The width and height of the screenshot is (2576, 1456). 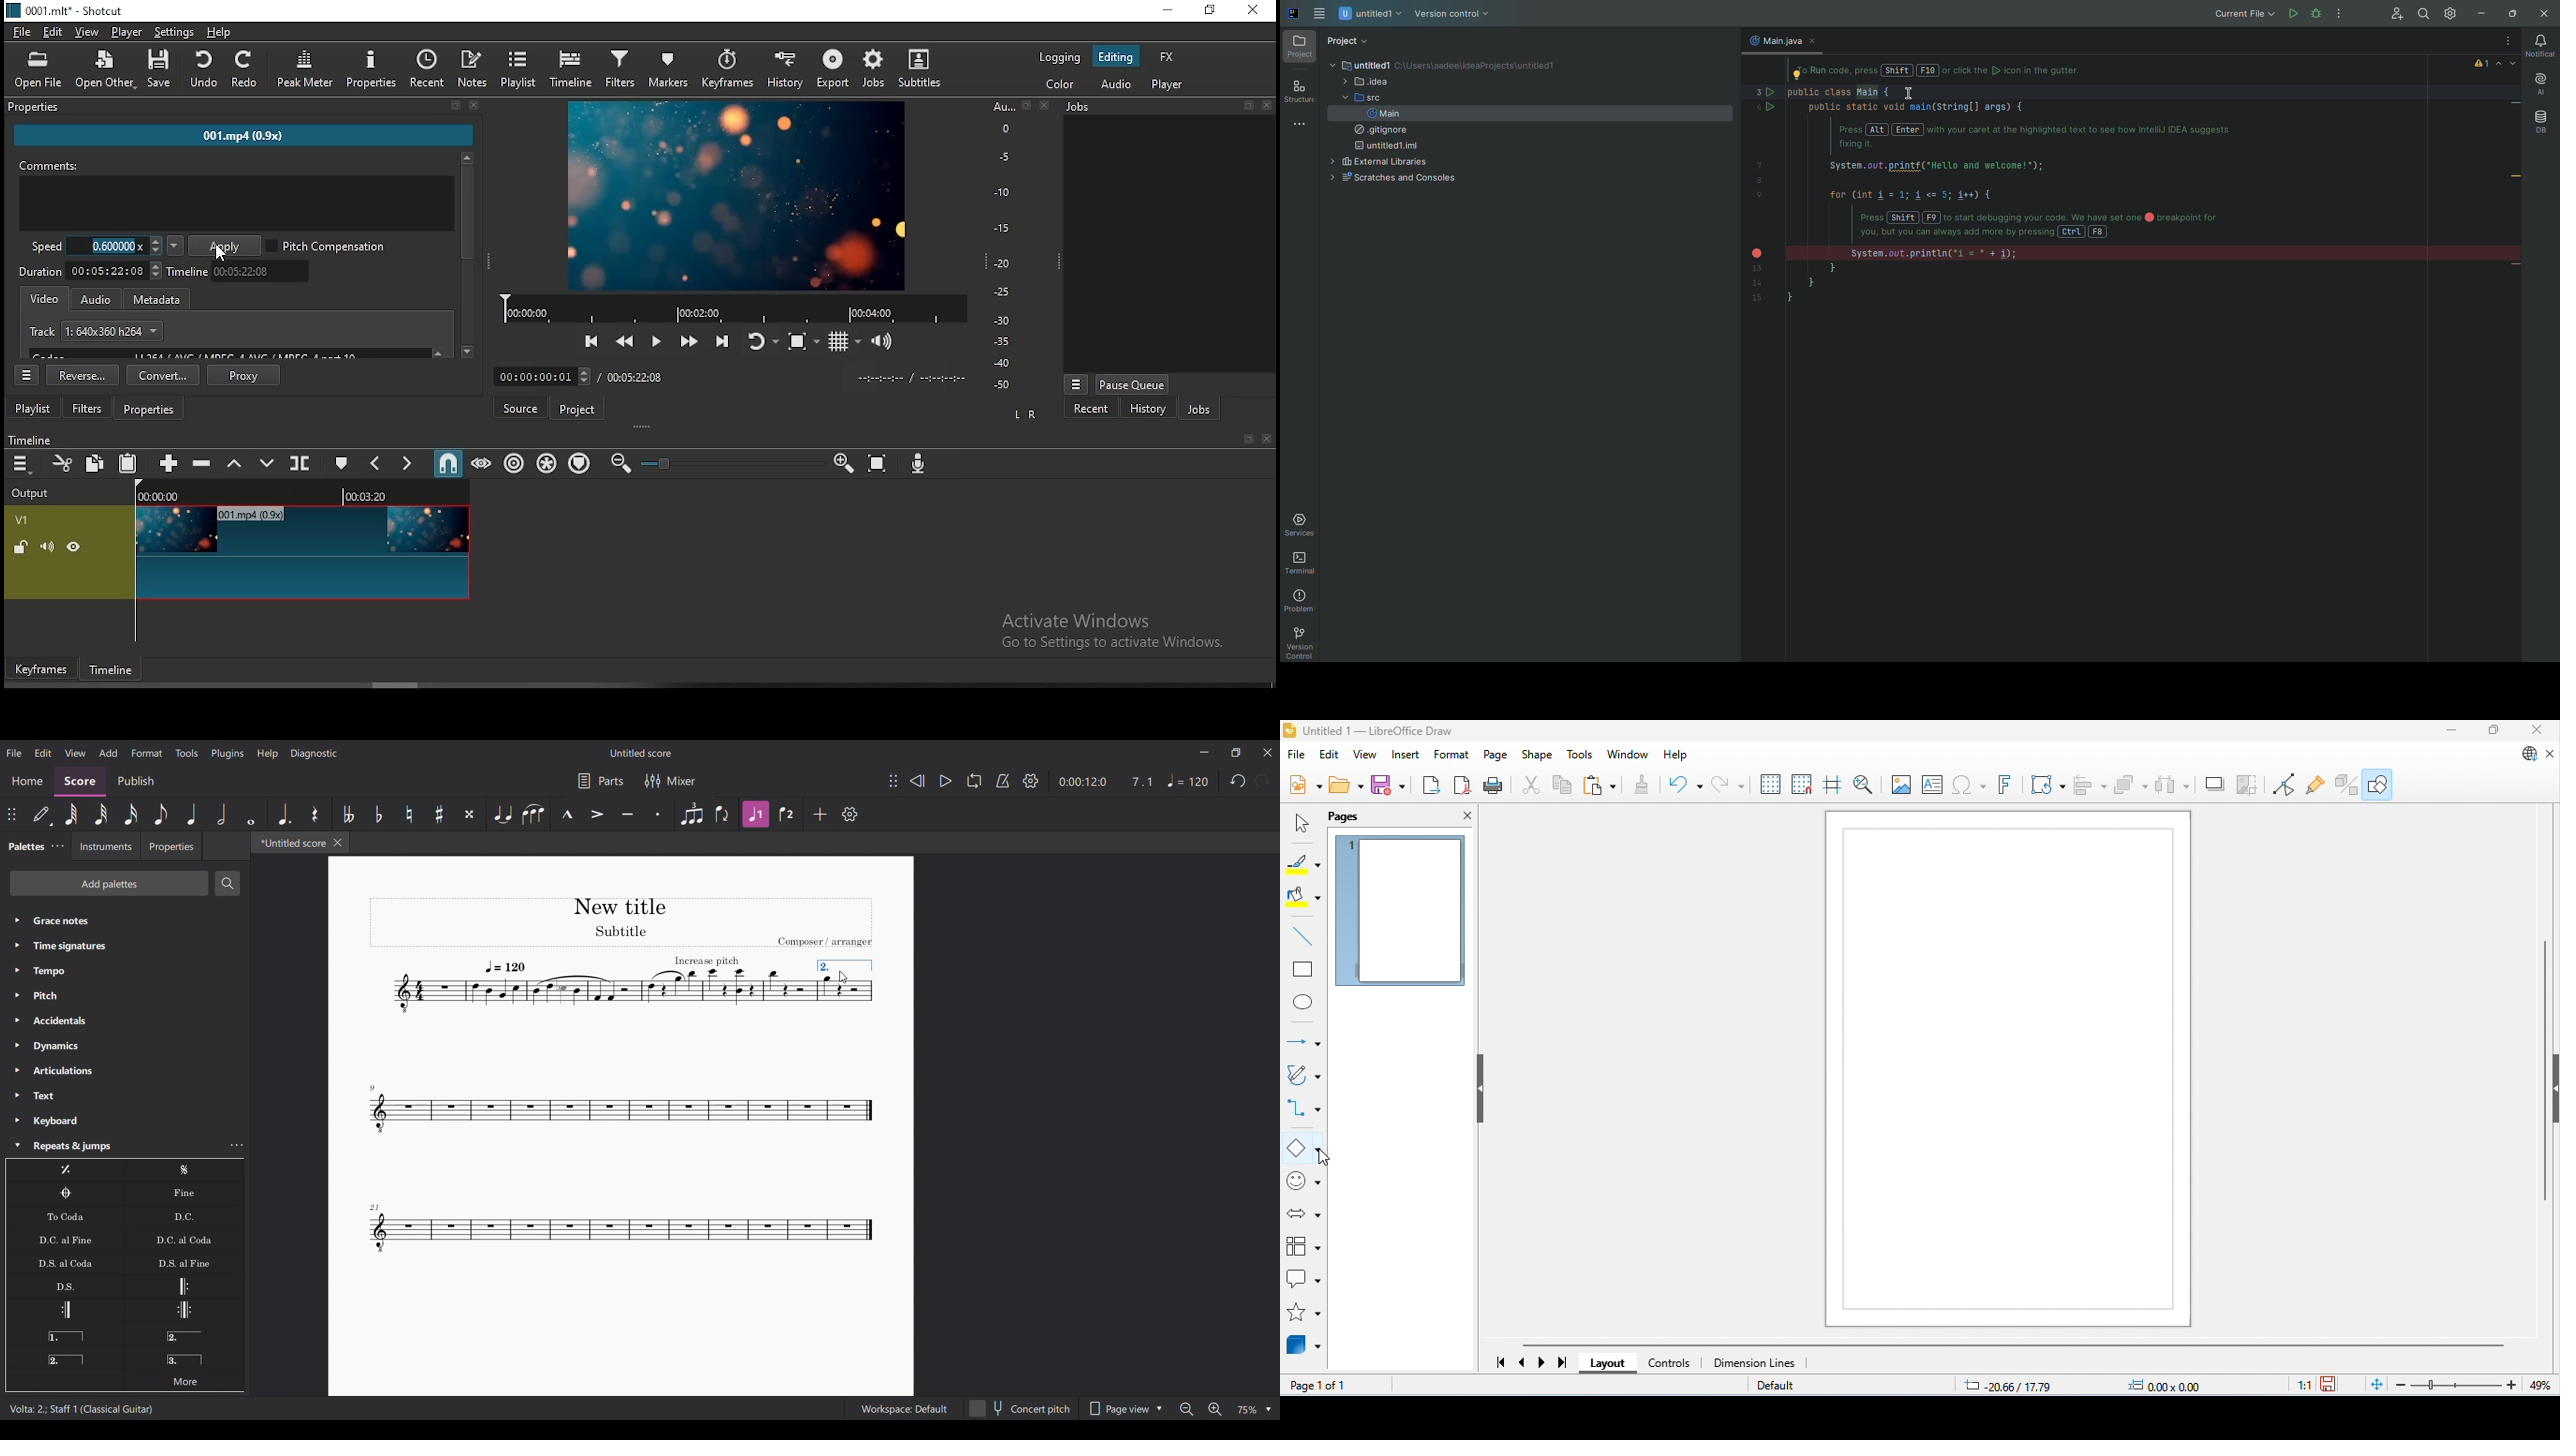 What do you see at coordinates (2131, 786) in the screenshot?
I see `arrange` at bounding box center [2131, 786].